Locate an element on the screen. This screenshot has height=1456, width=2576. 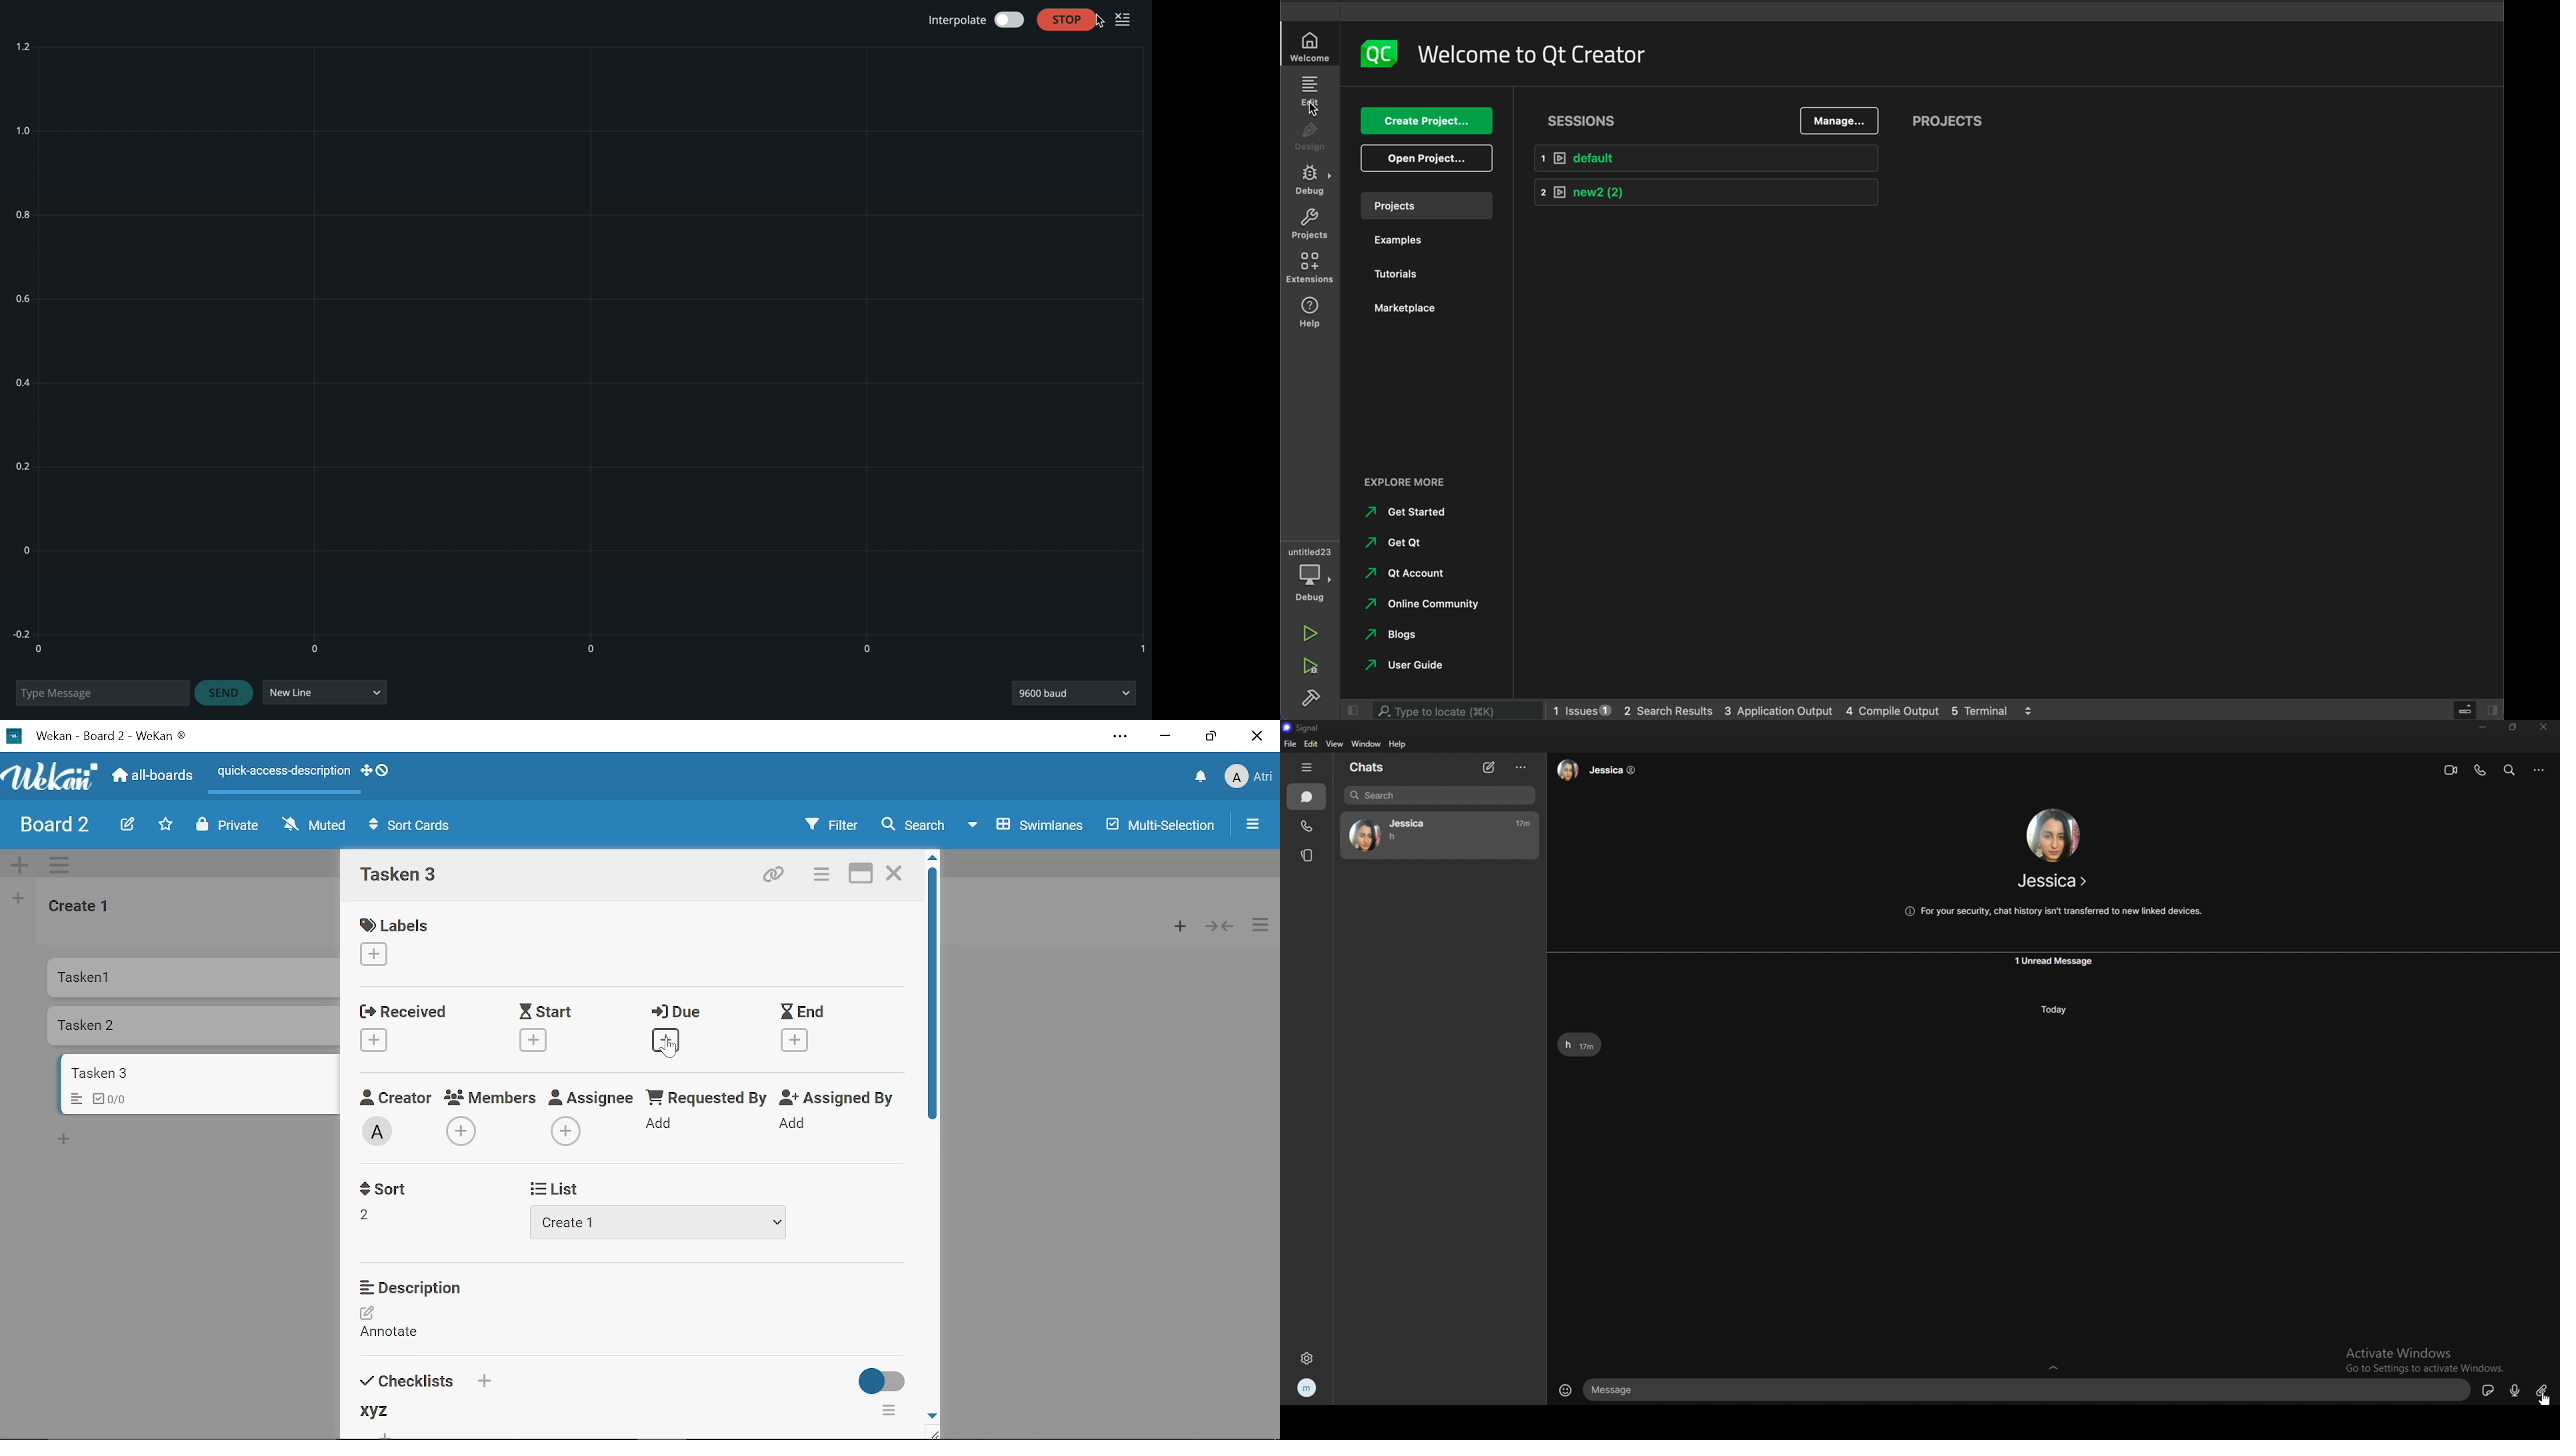
Add end date is located at coordinates (795, 1041).